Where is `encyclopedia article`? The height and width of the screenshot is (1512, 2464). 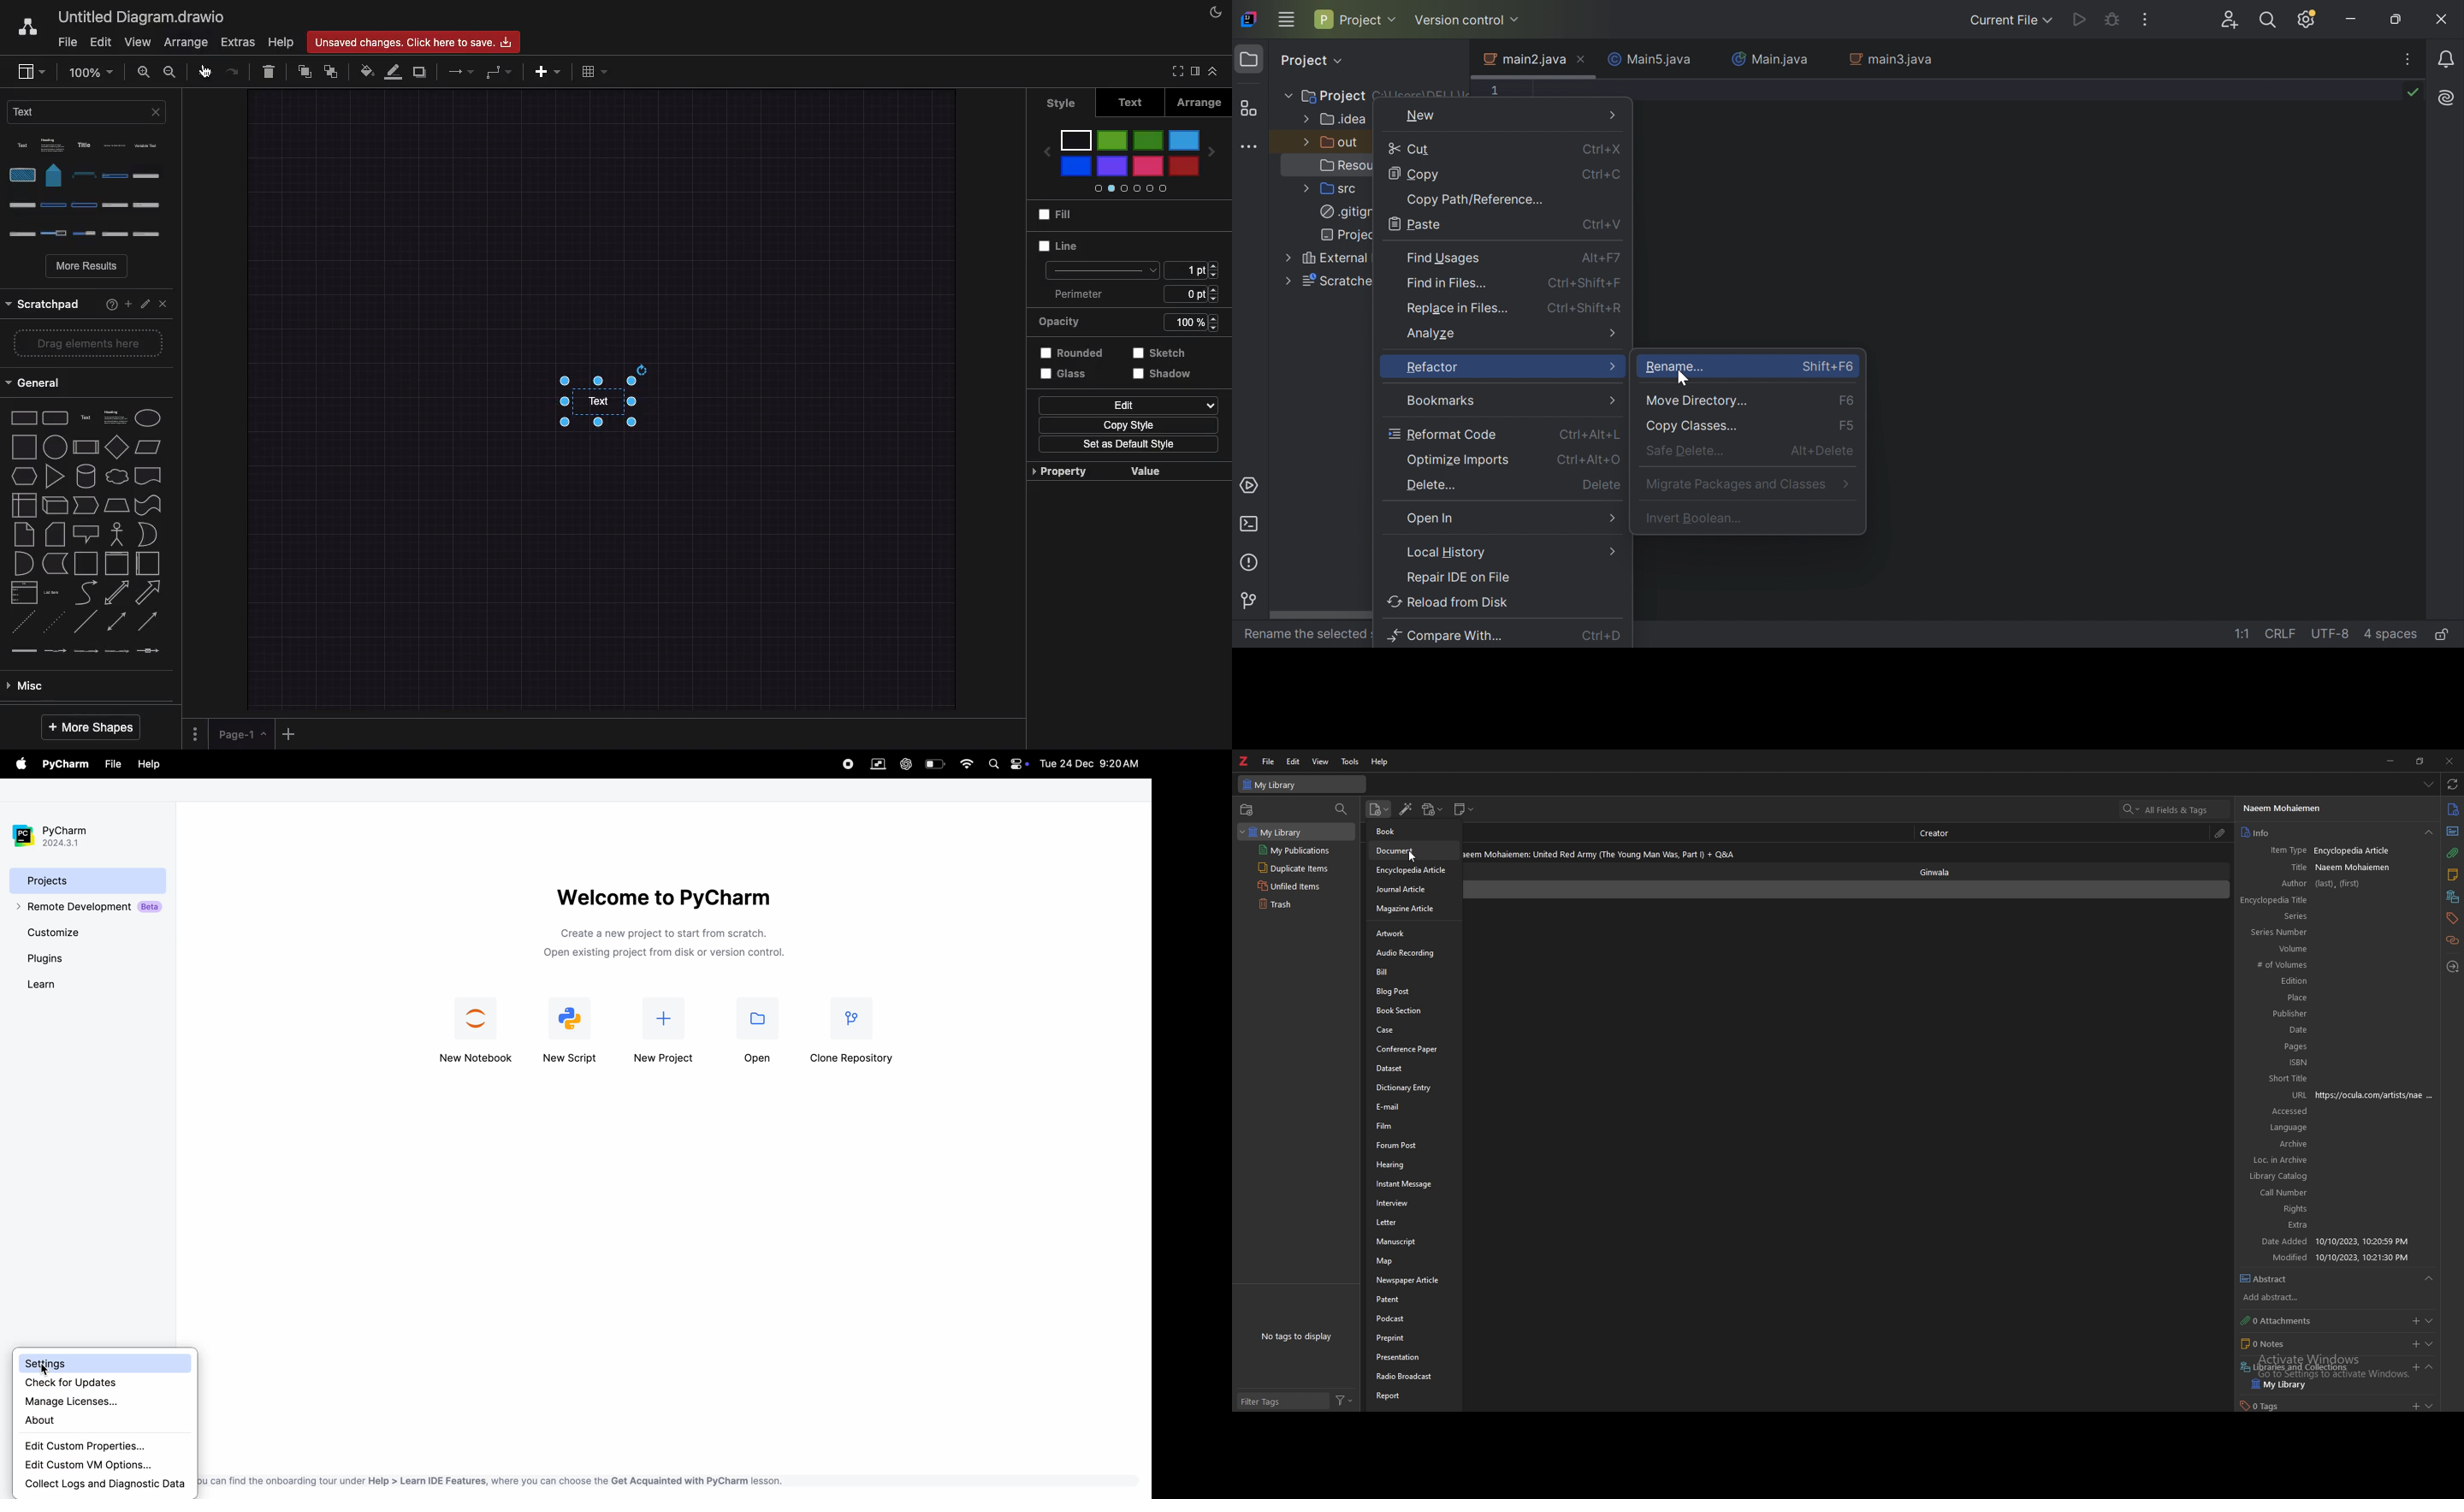 encyclopedia article is located at coordinates (1413, 871).